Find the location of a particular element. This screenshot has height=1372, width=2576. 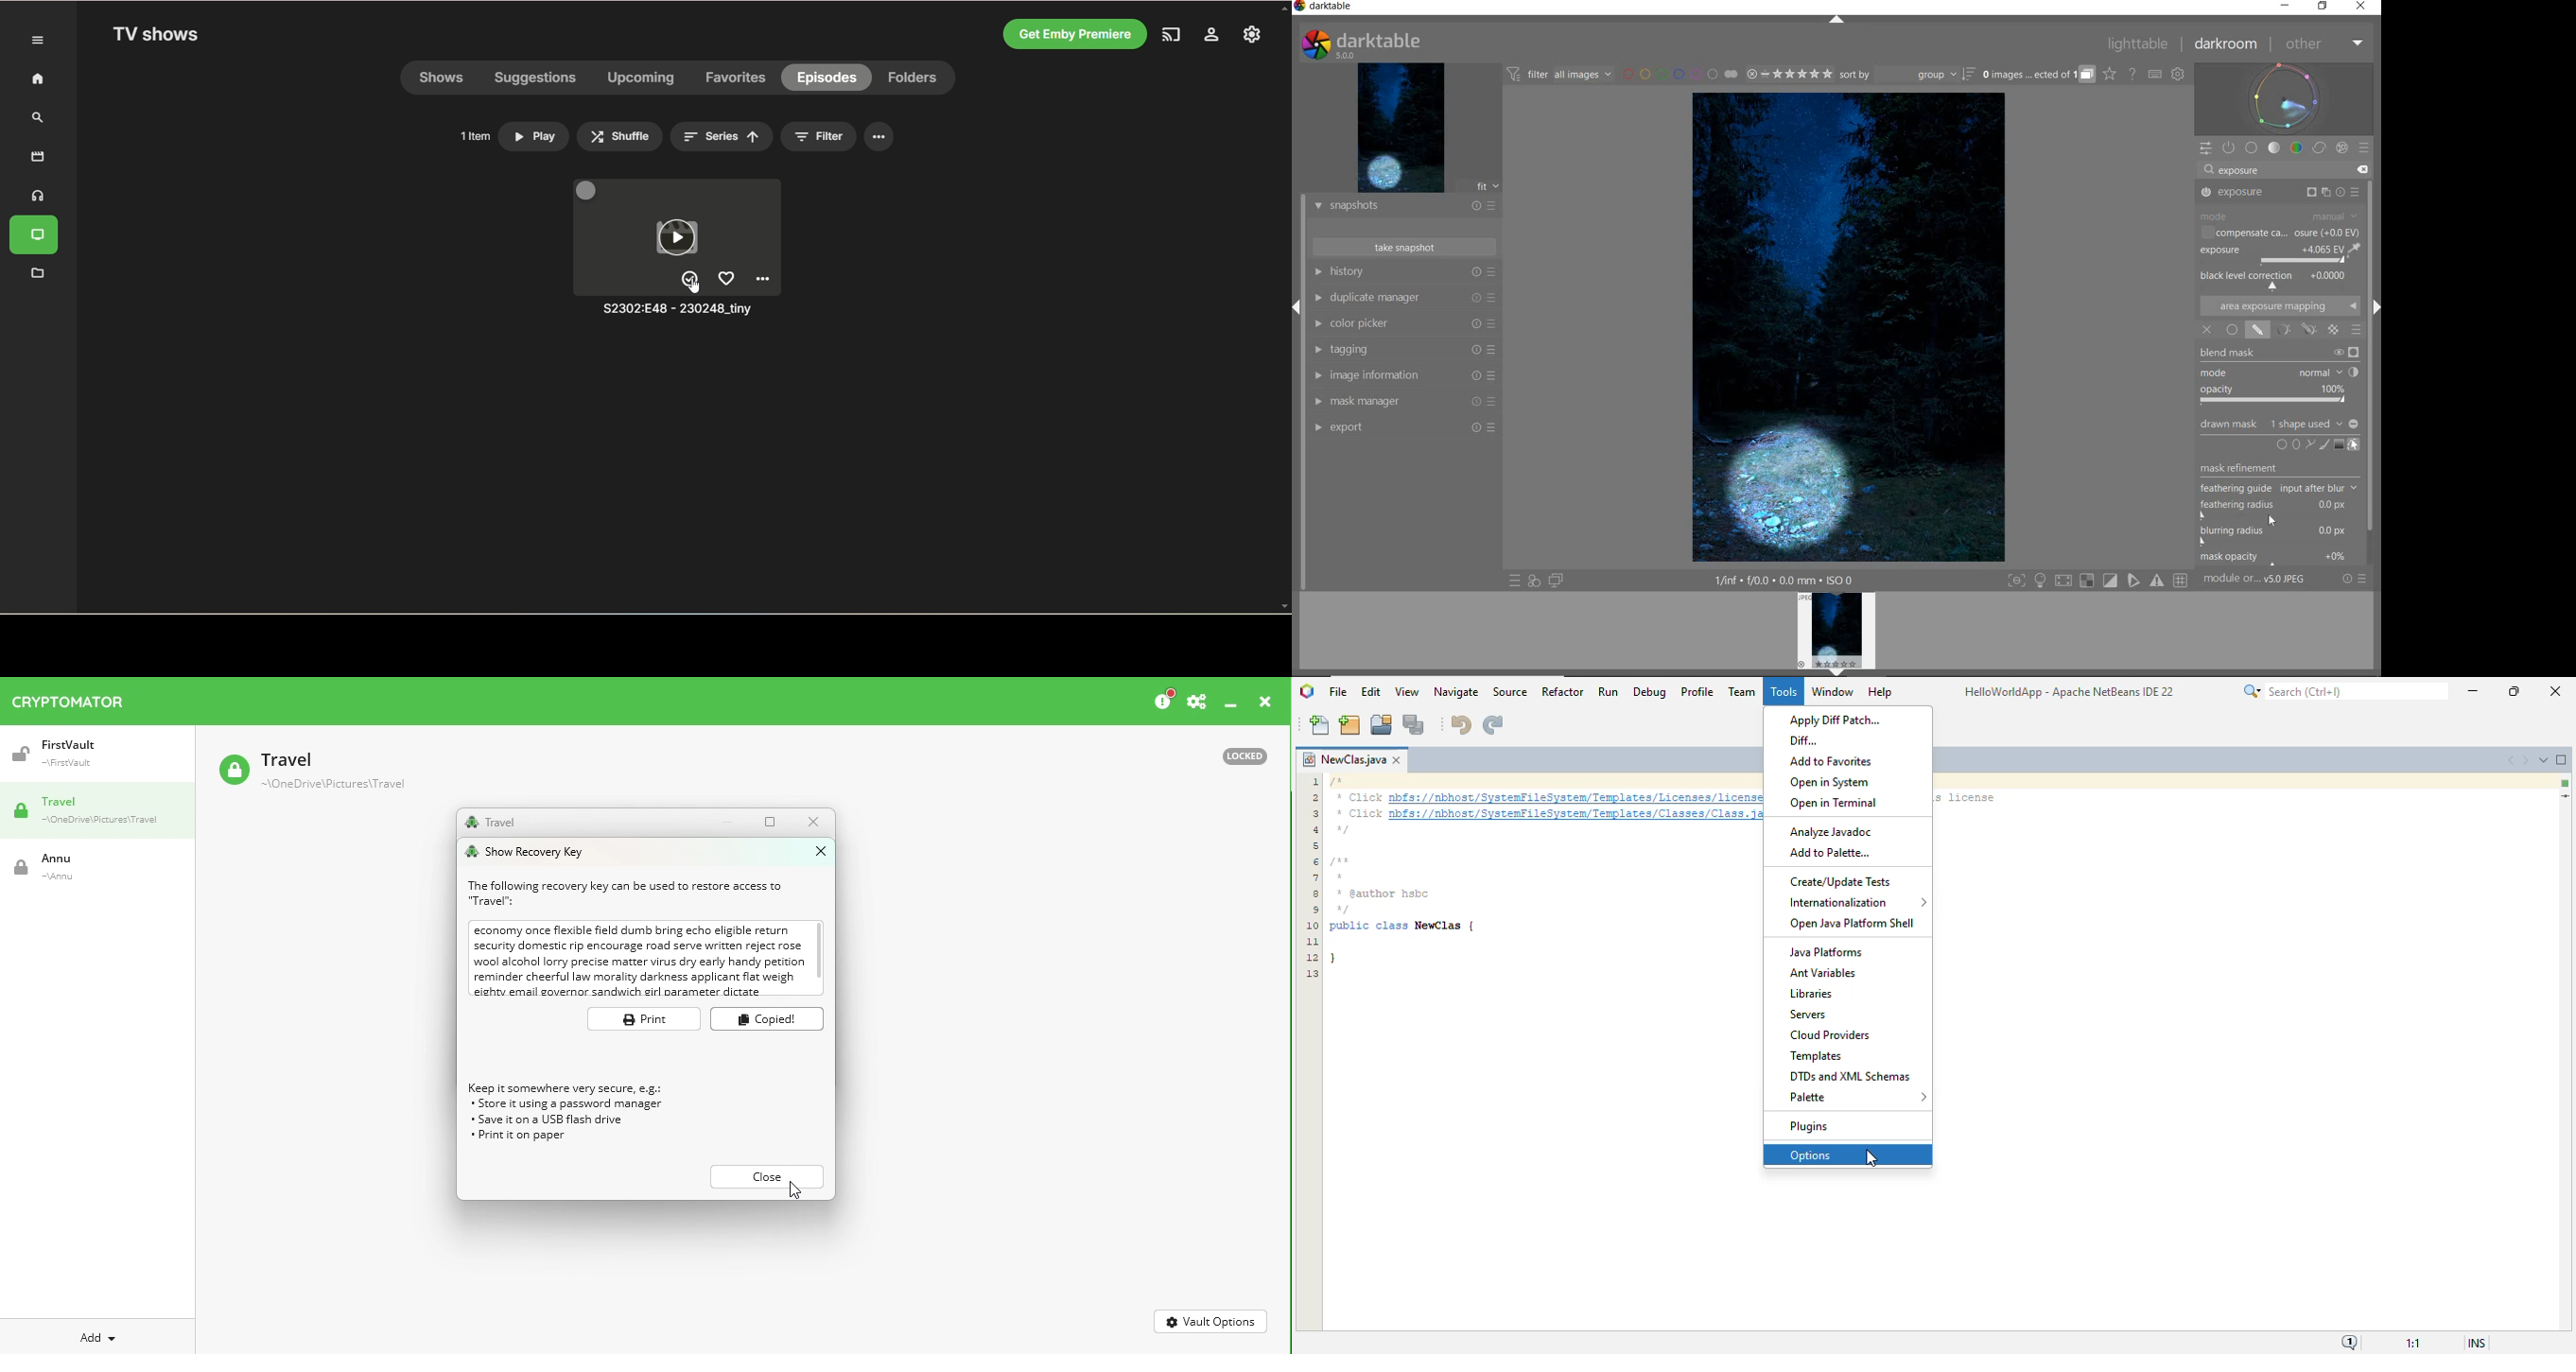

CIRCLE ADDED is located at coordinates (1787, 491).